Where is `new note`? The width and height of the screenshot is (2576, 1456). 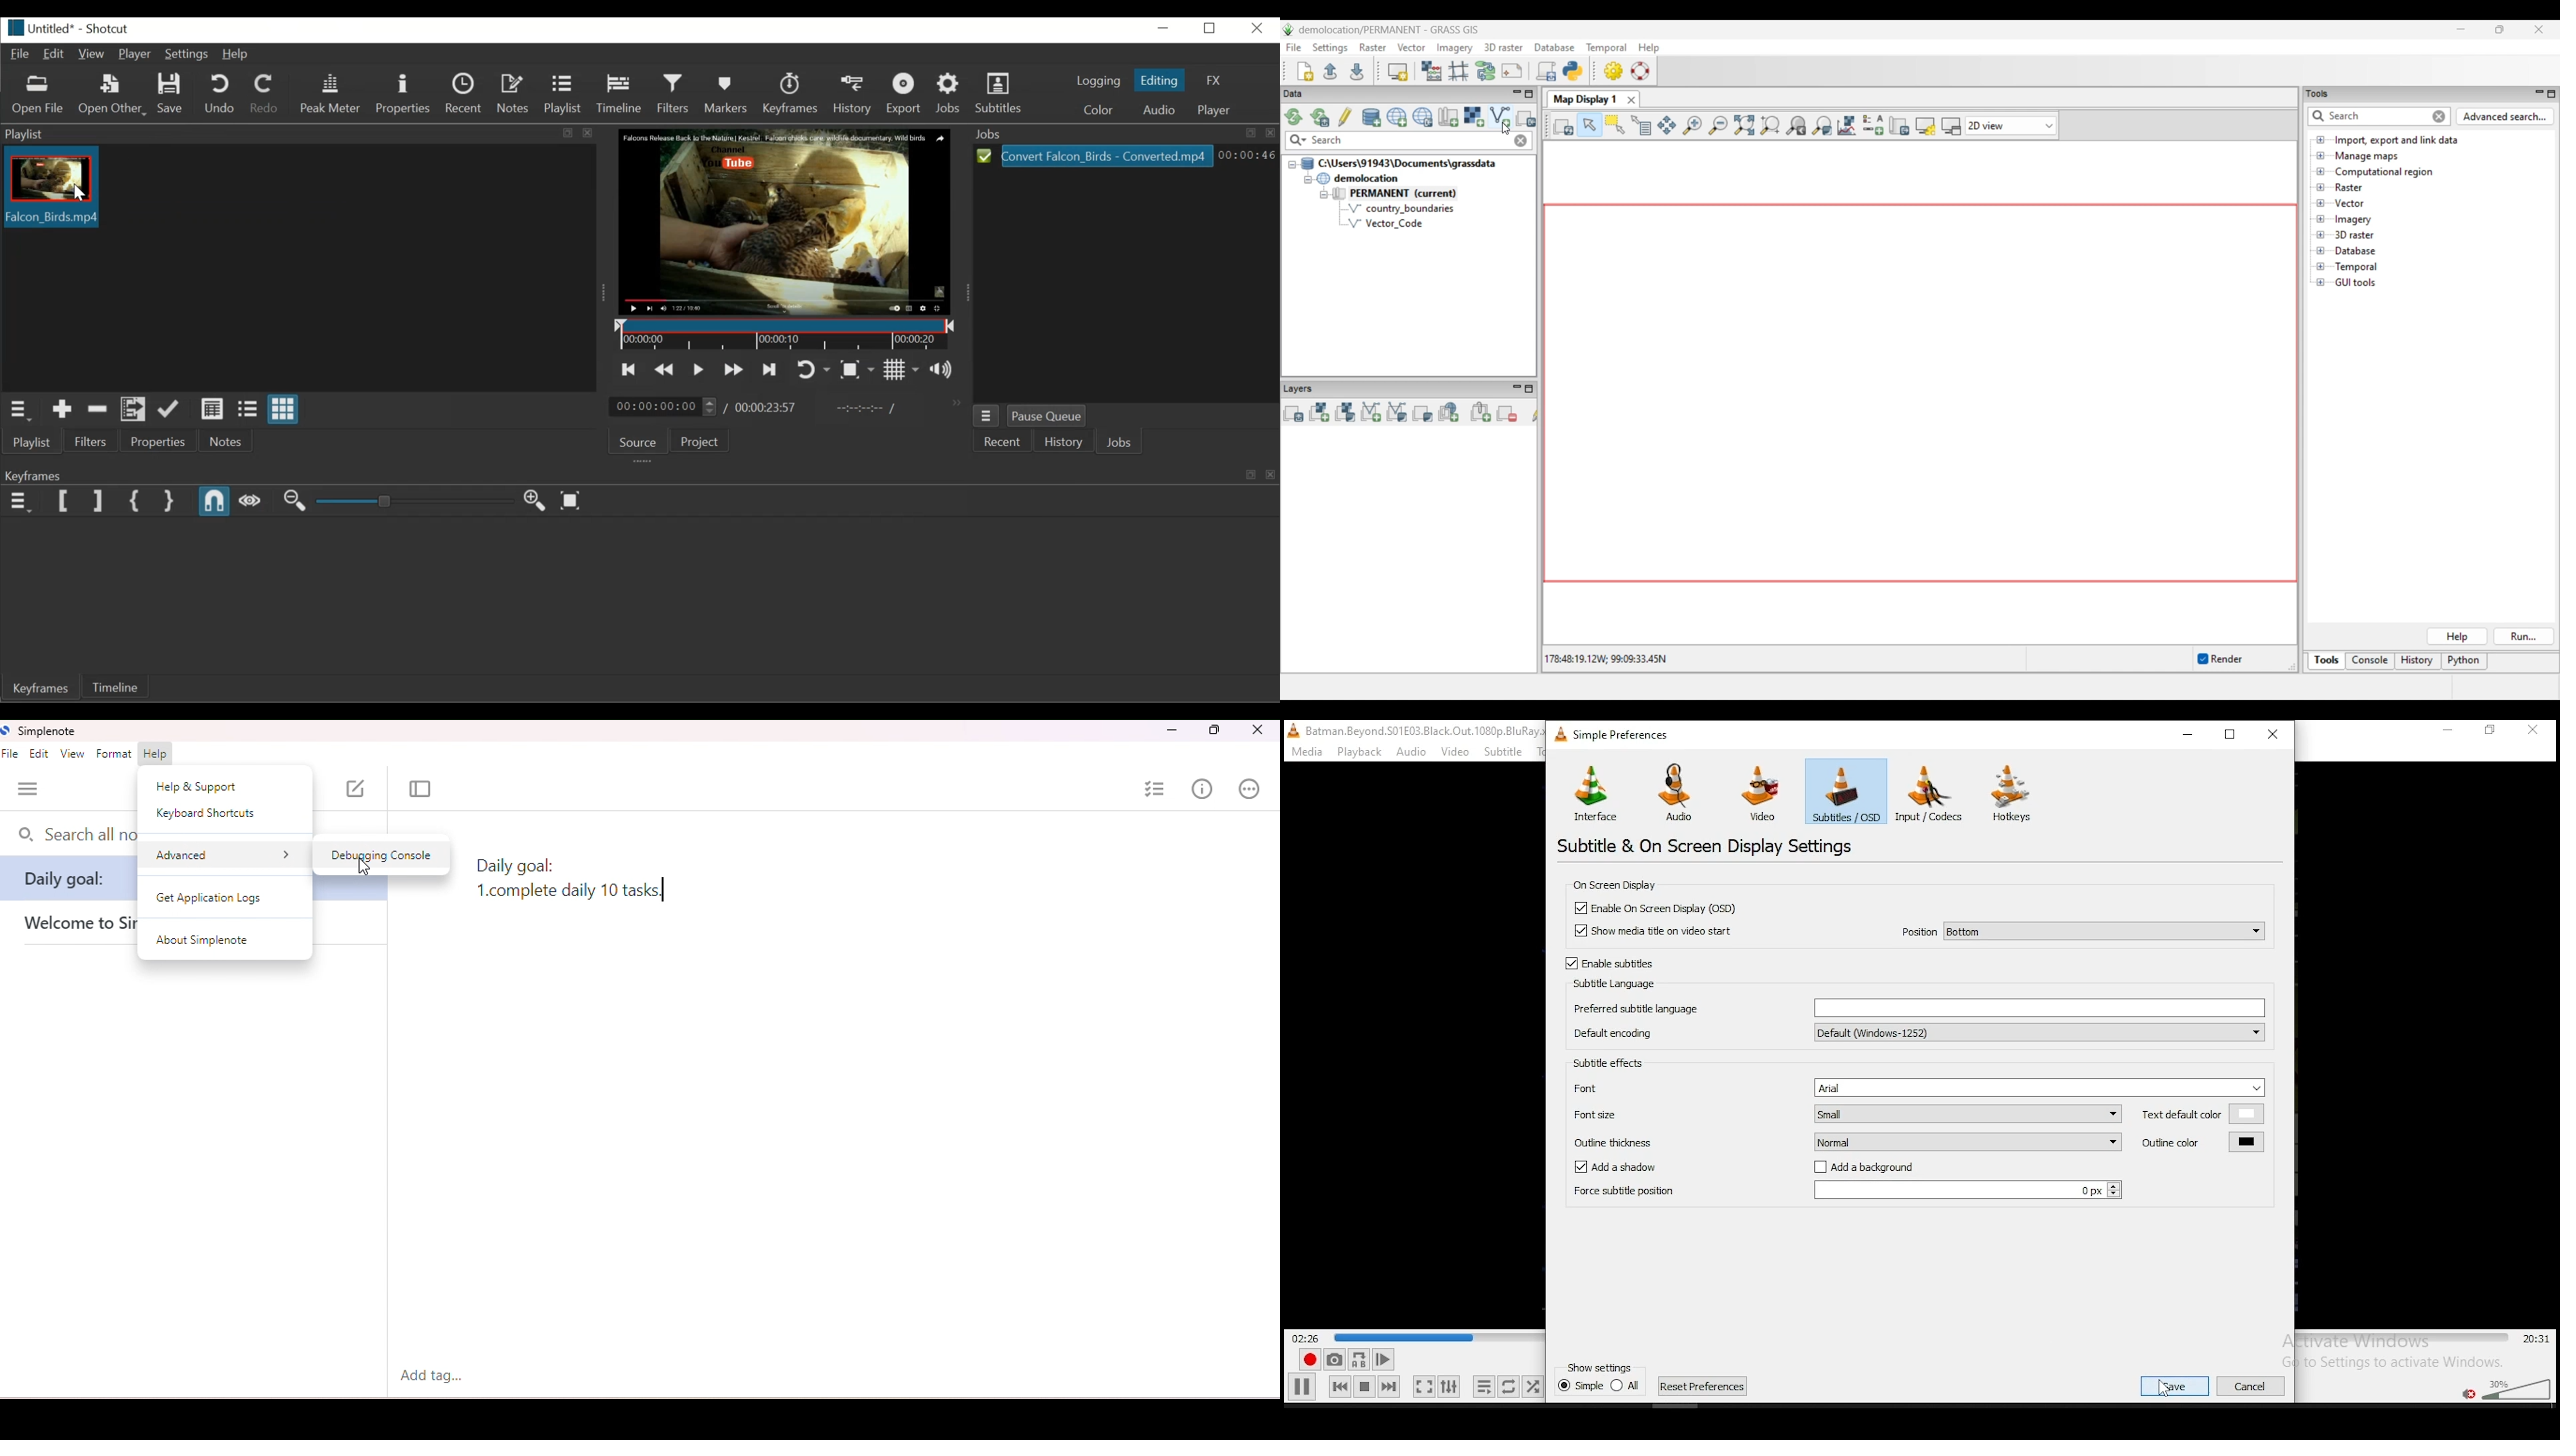 new note is located at coordinates (355, 788).